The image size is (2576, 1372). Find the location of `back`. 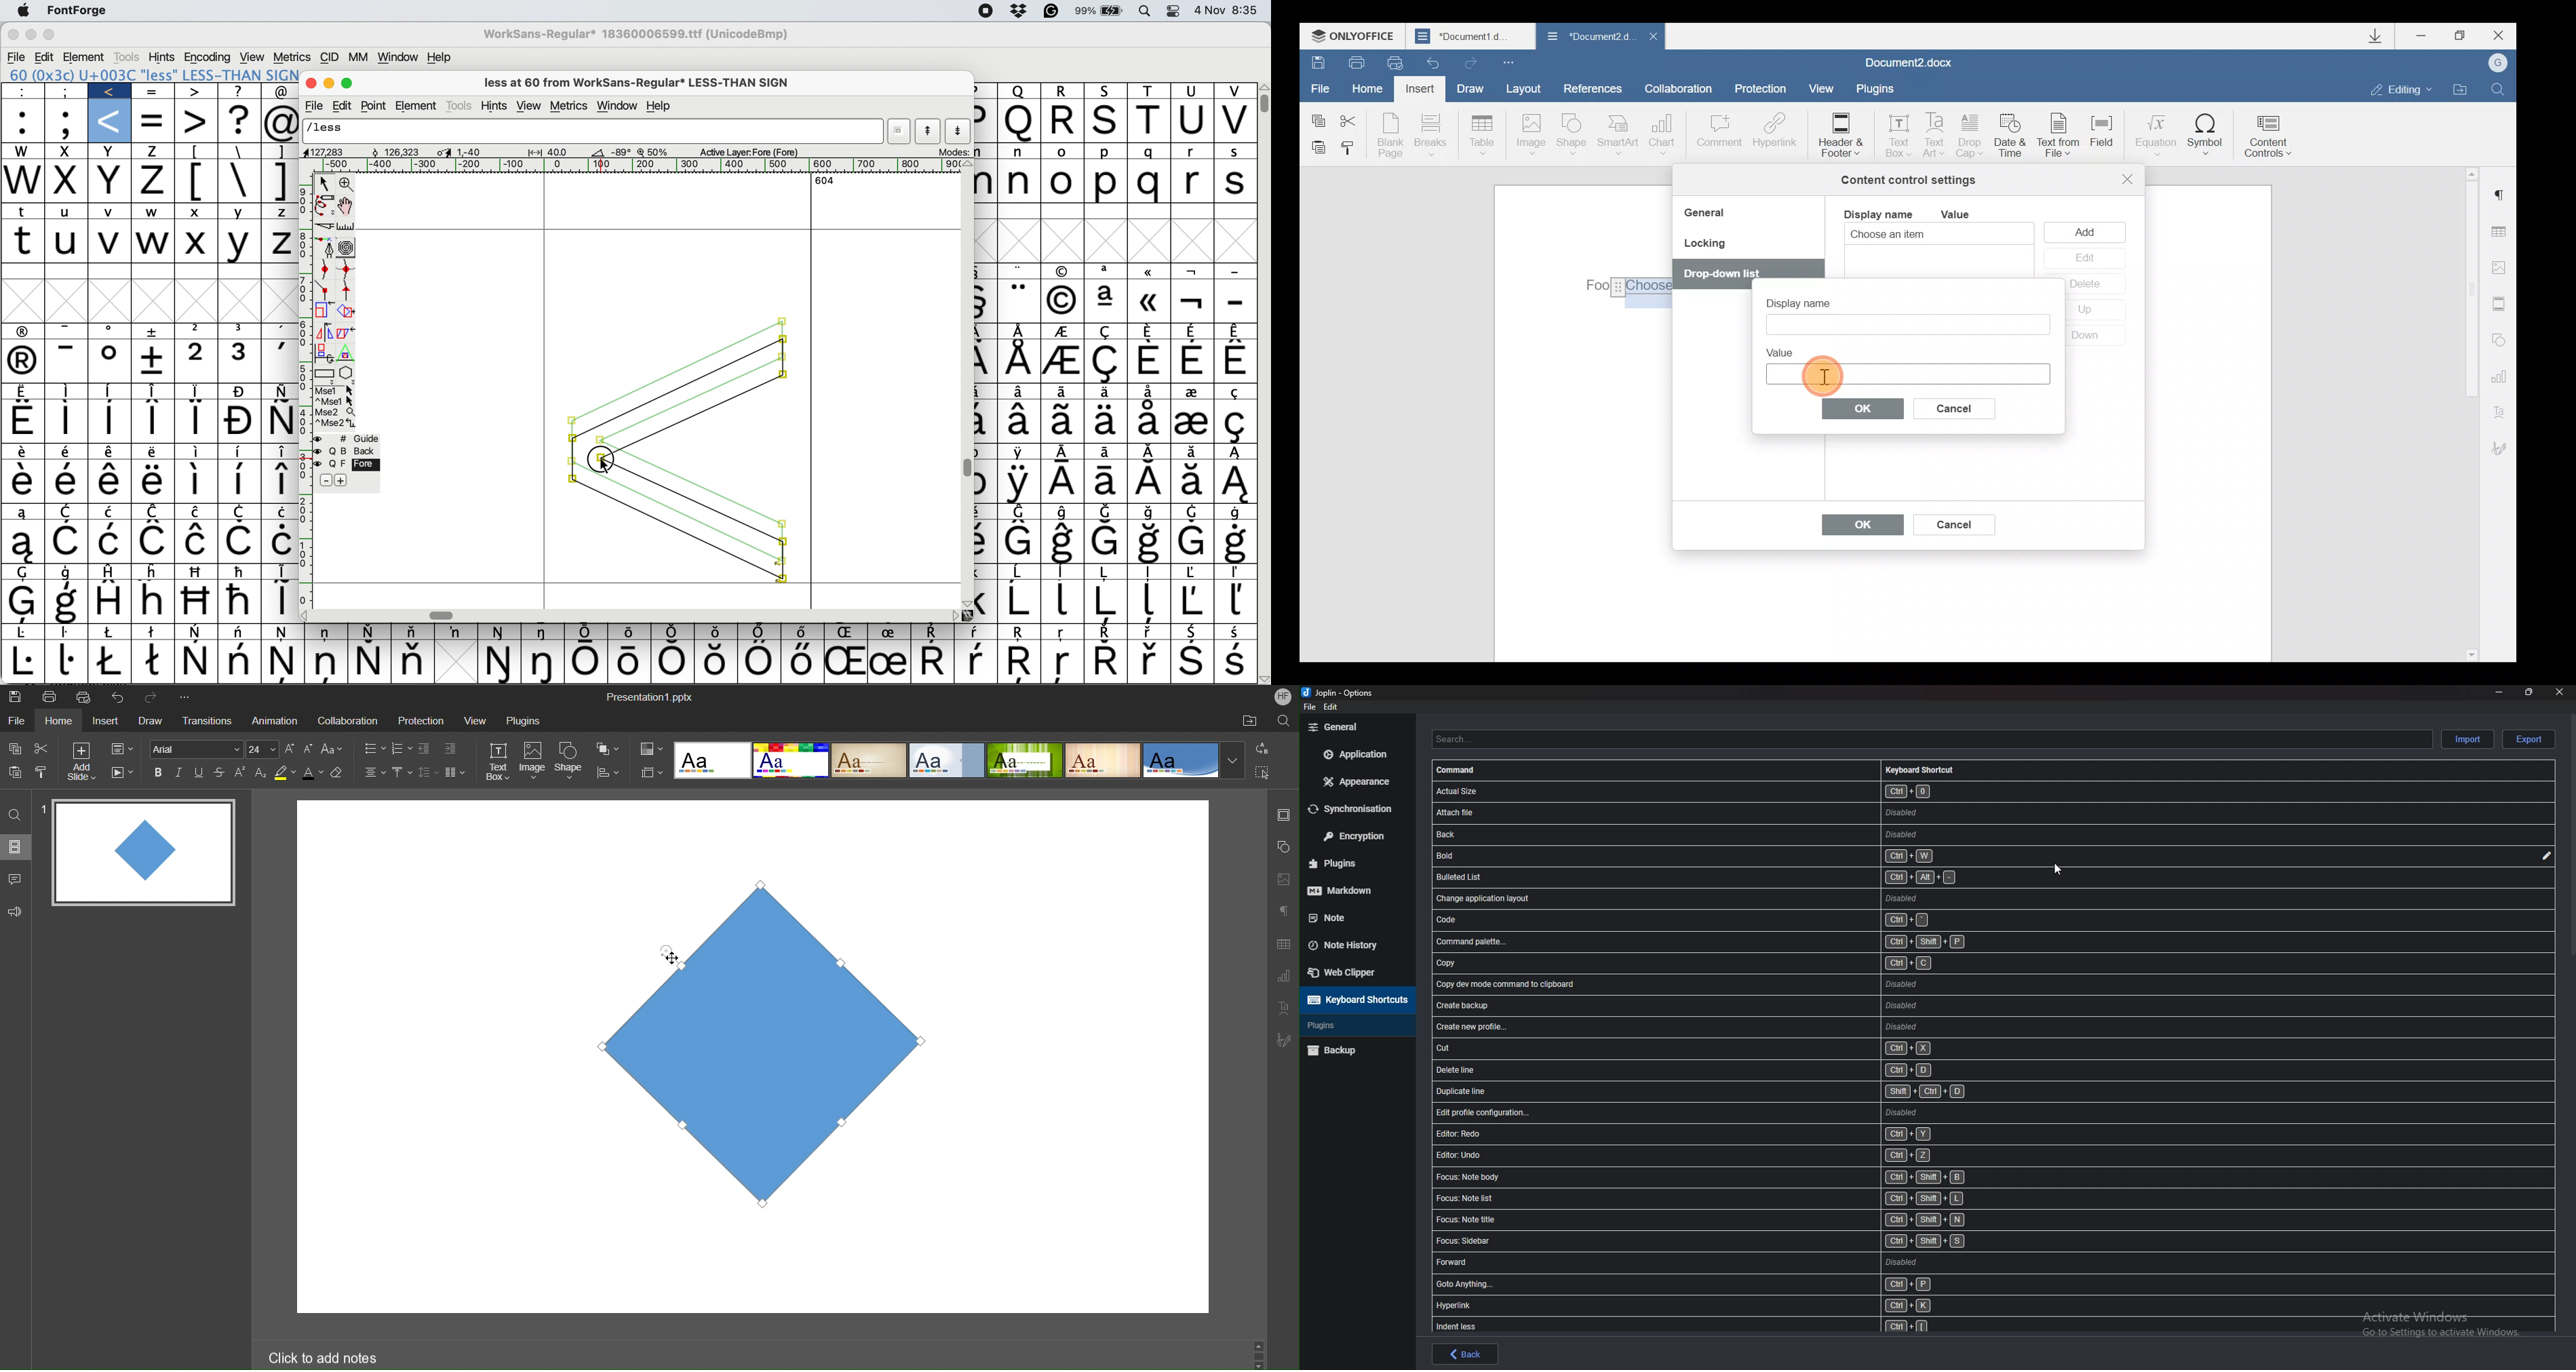

back is located at coordinates (1464, 1353).